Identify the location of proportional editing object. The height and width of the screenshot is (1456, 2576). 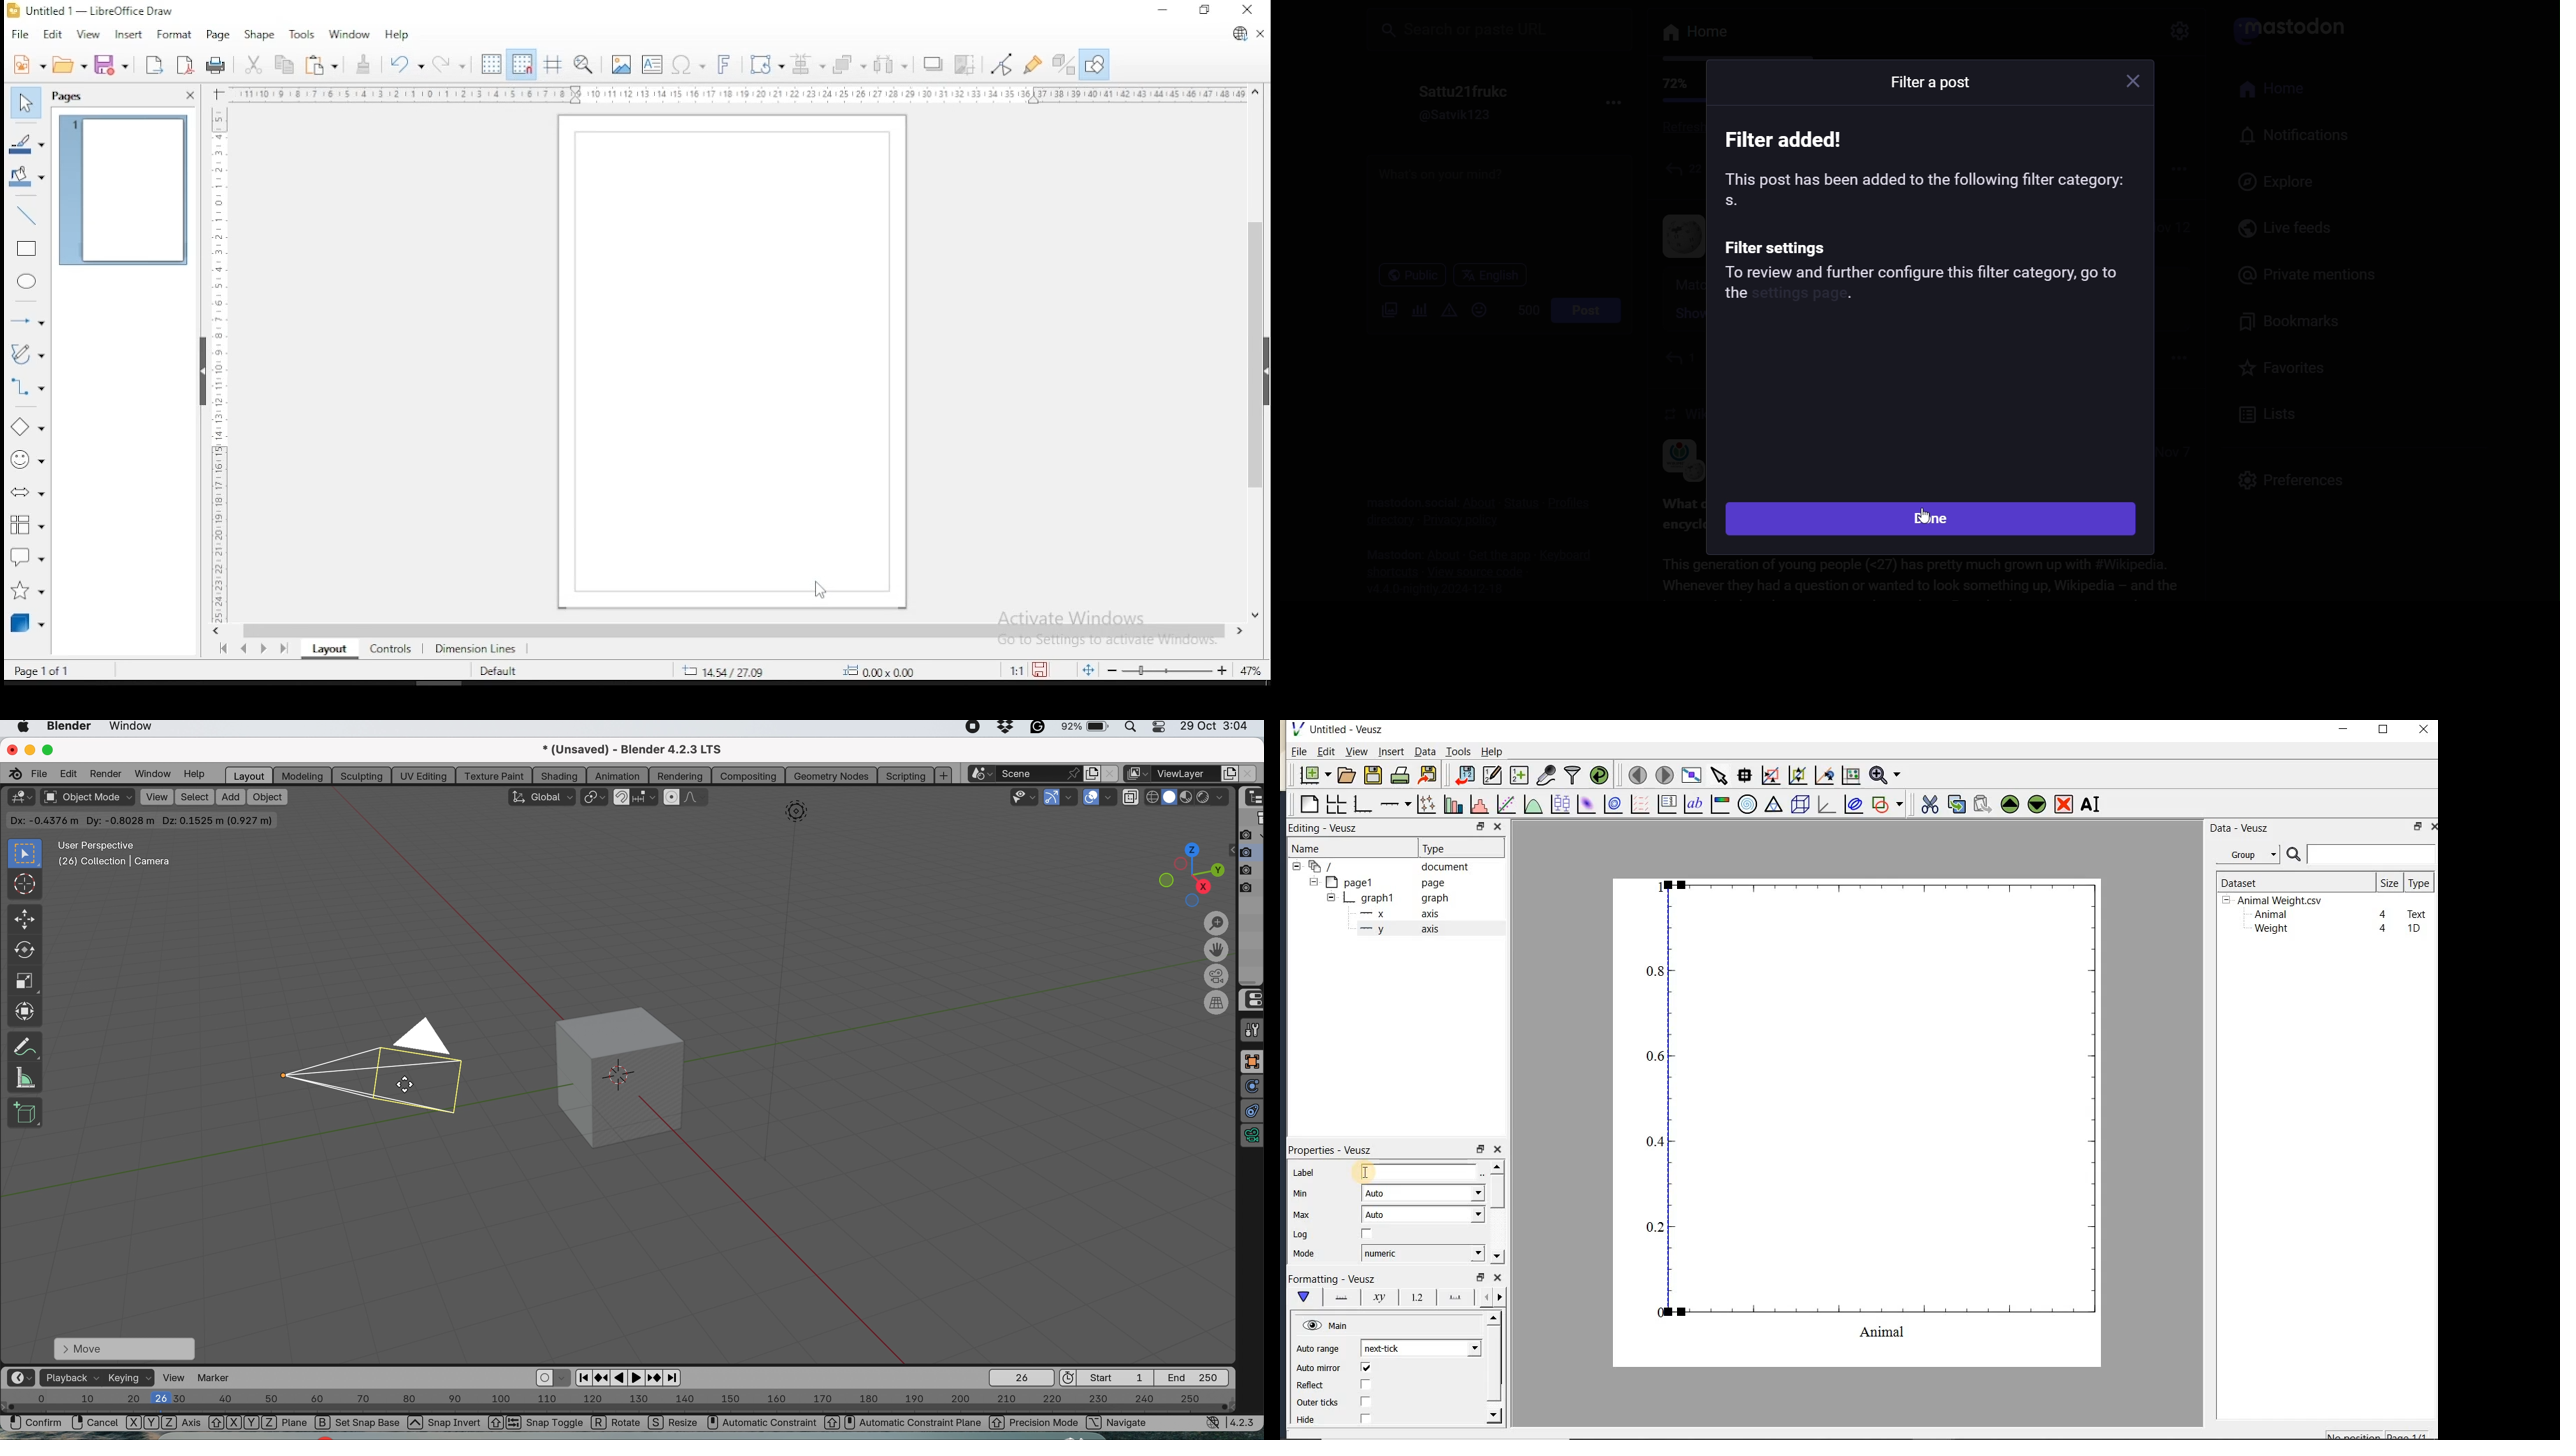
(673, 797).